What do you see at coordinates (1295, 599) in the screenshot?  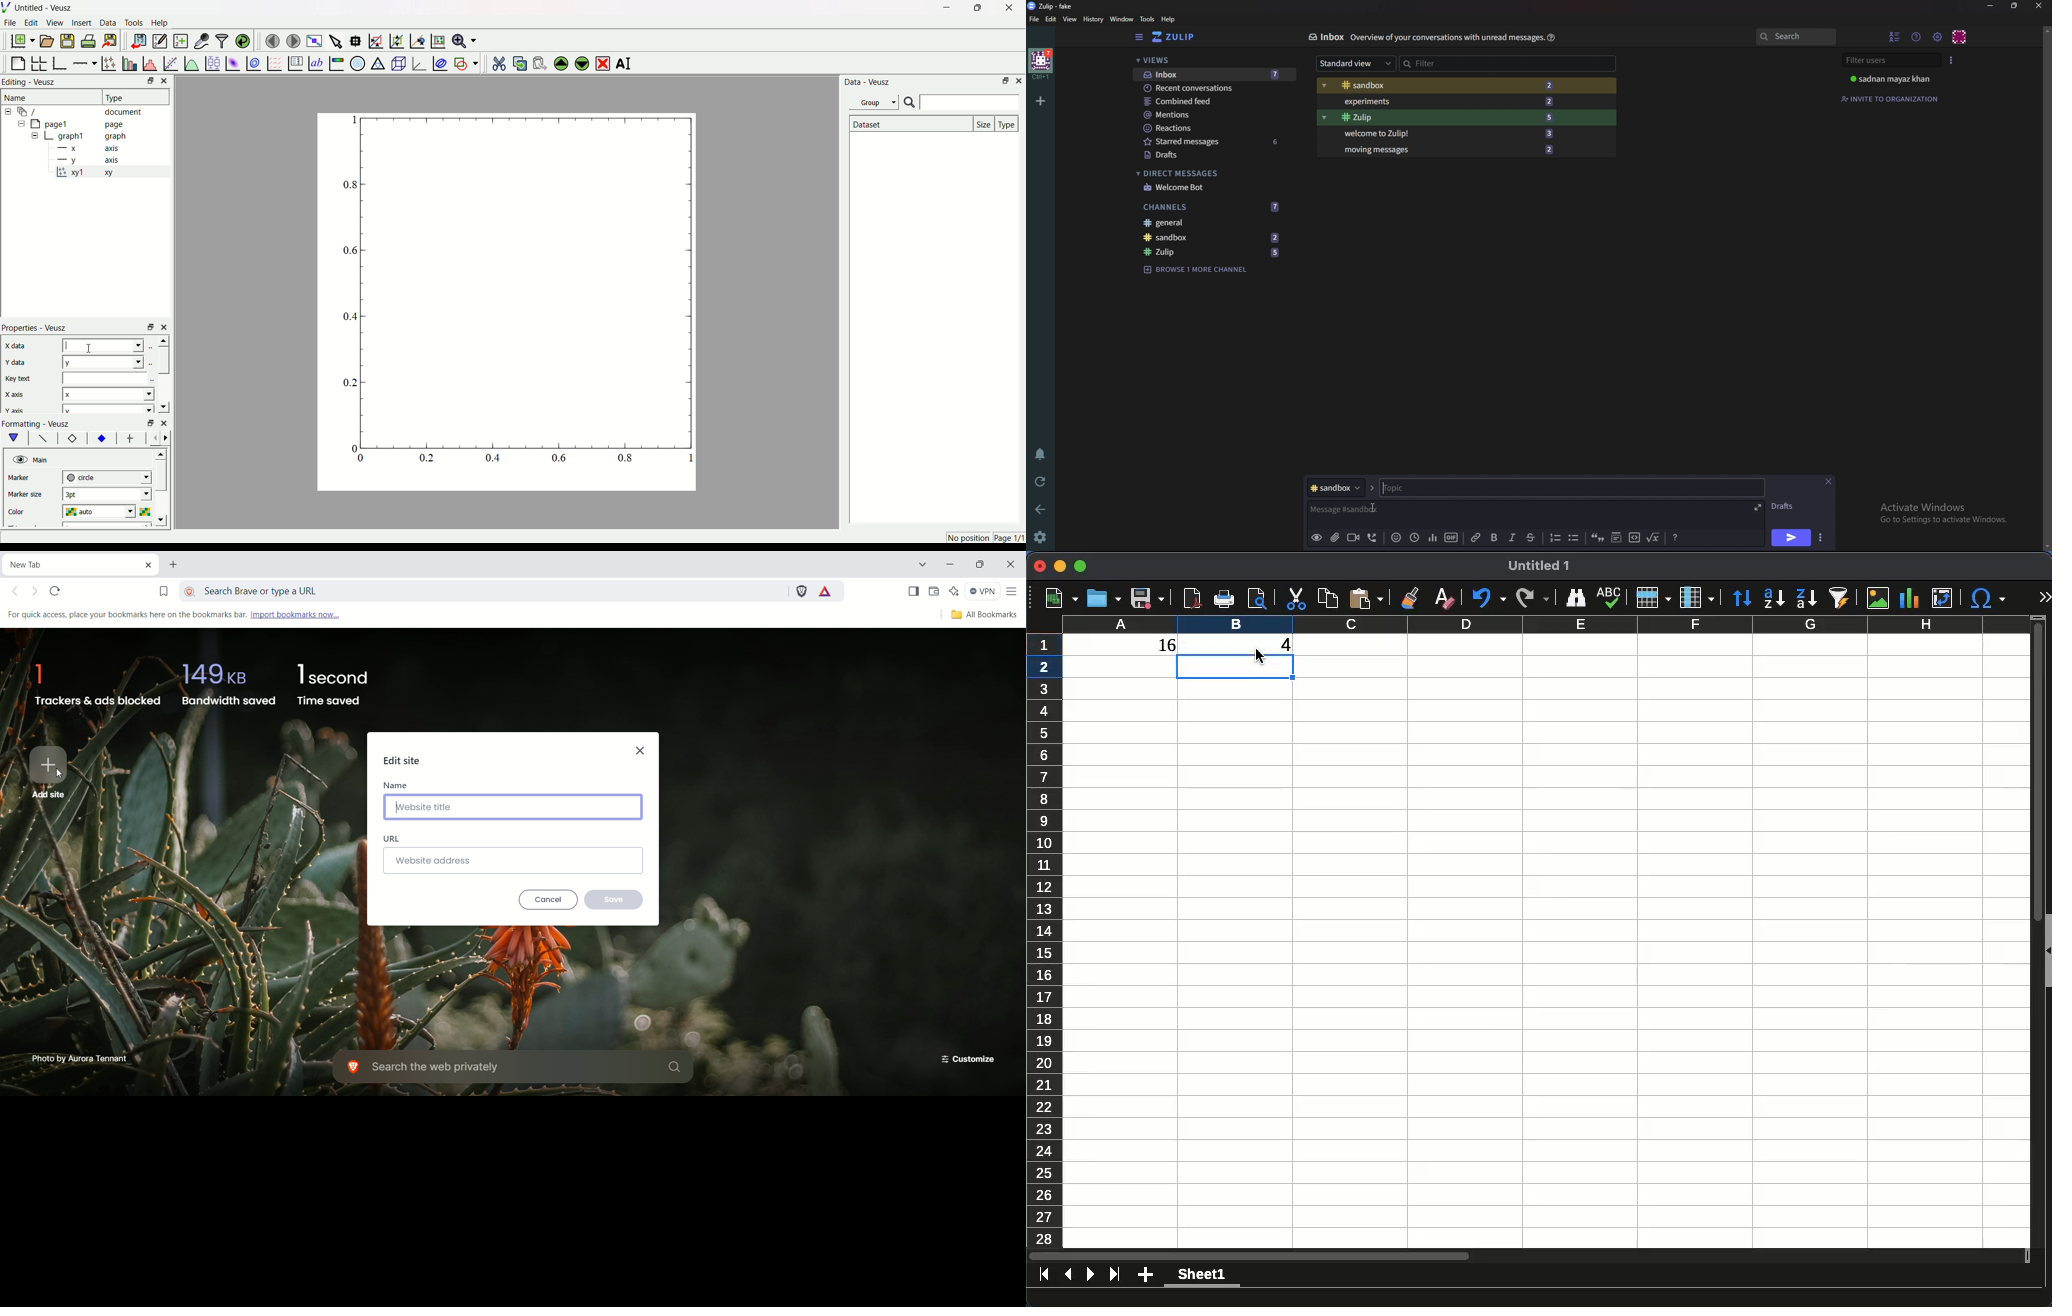 I see `cut` at bounding box center [1295, 599].